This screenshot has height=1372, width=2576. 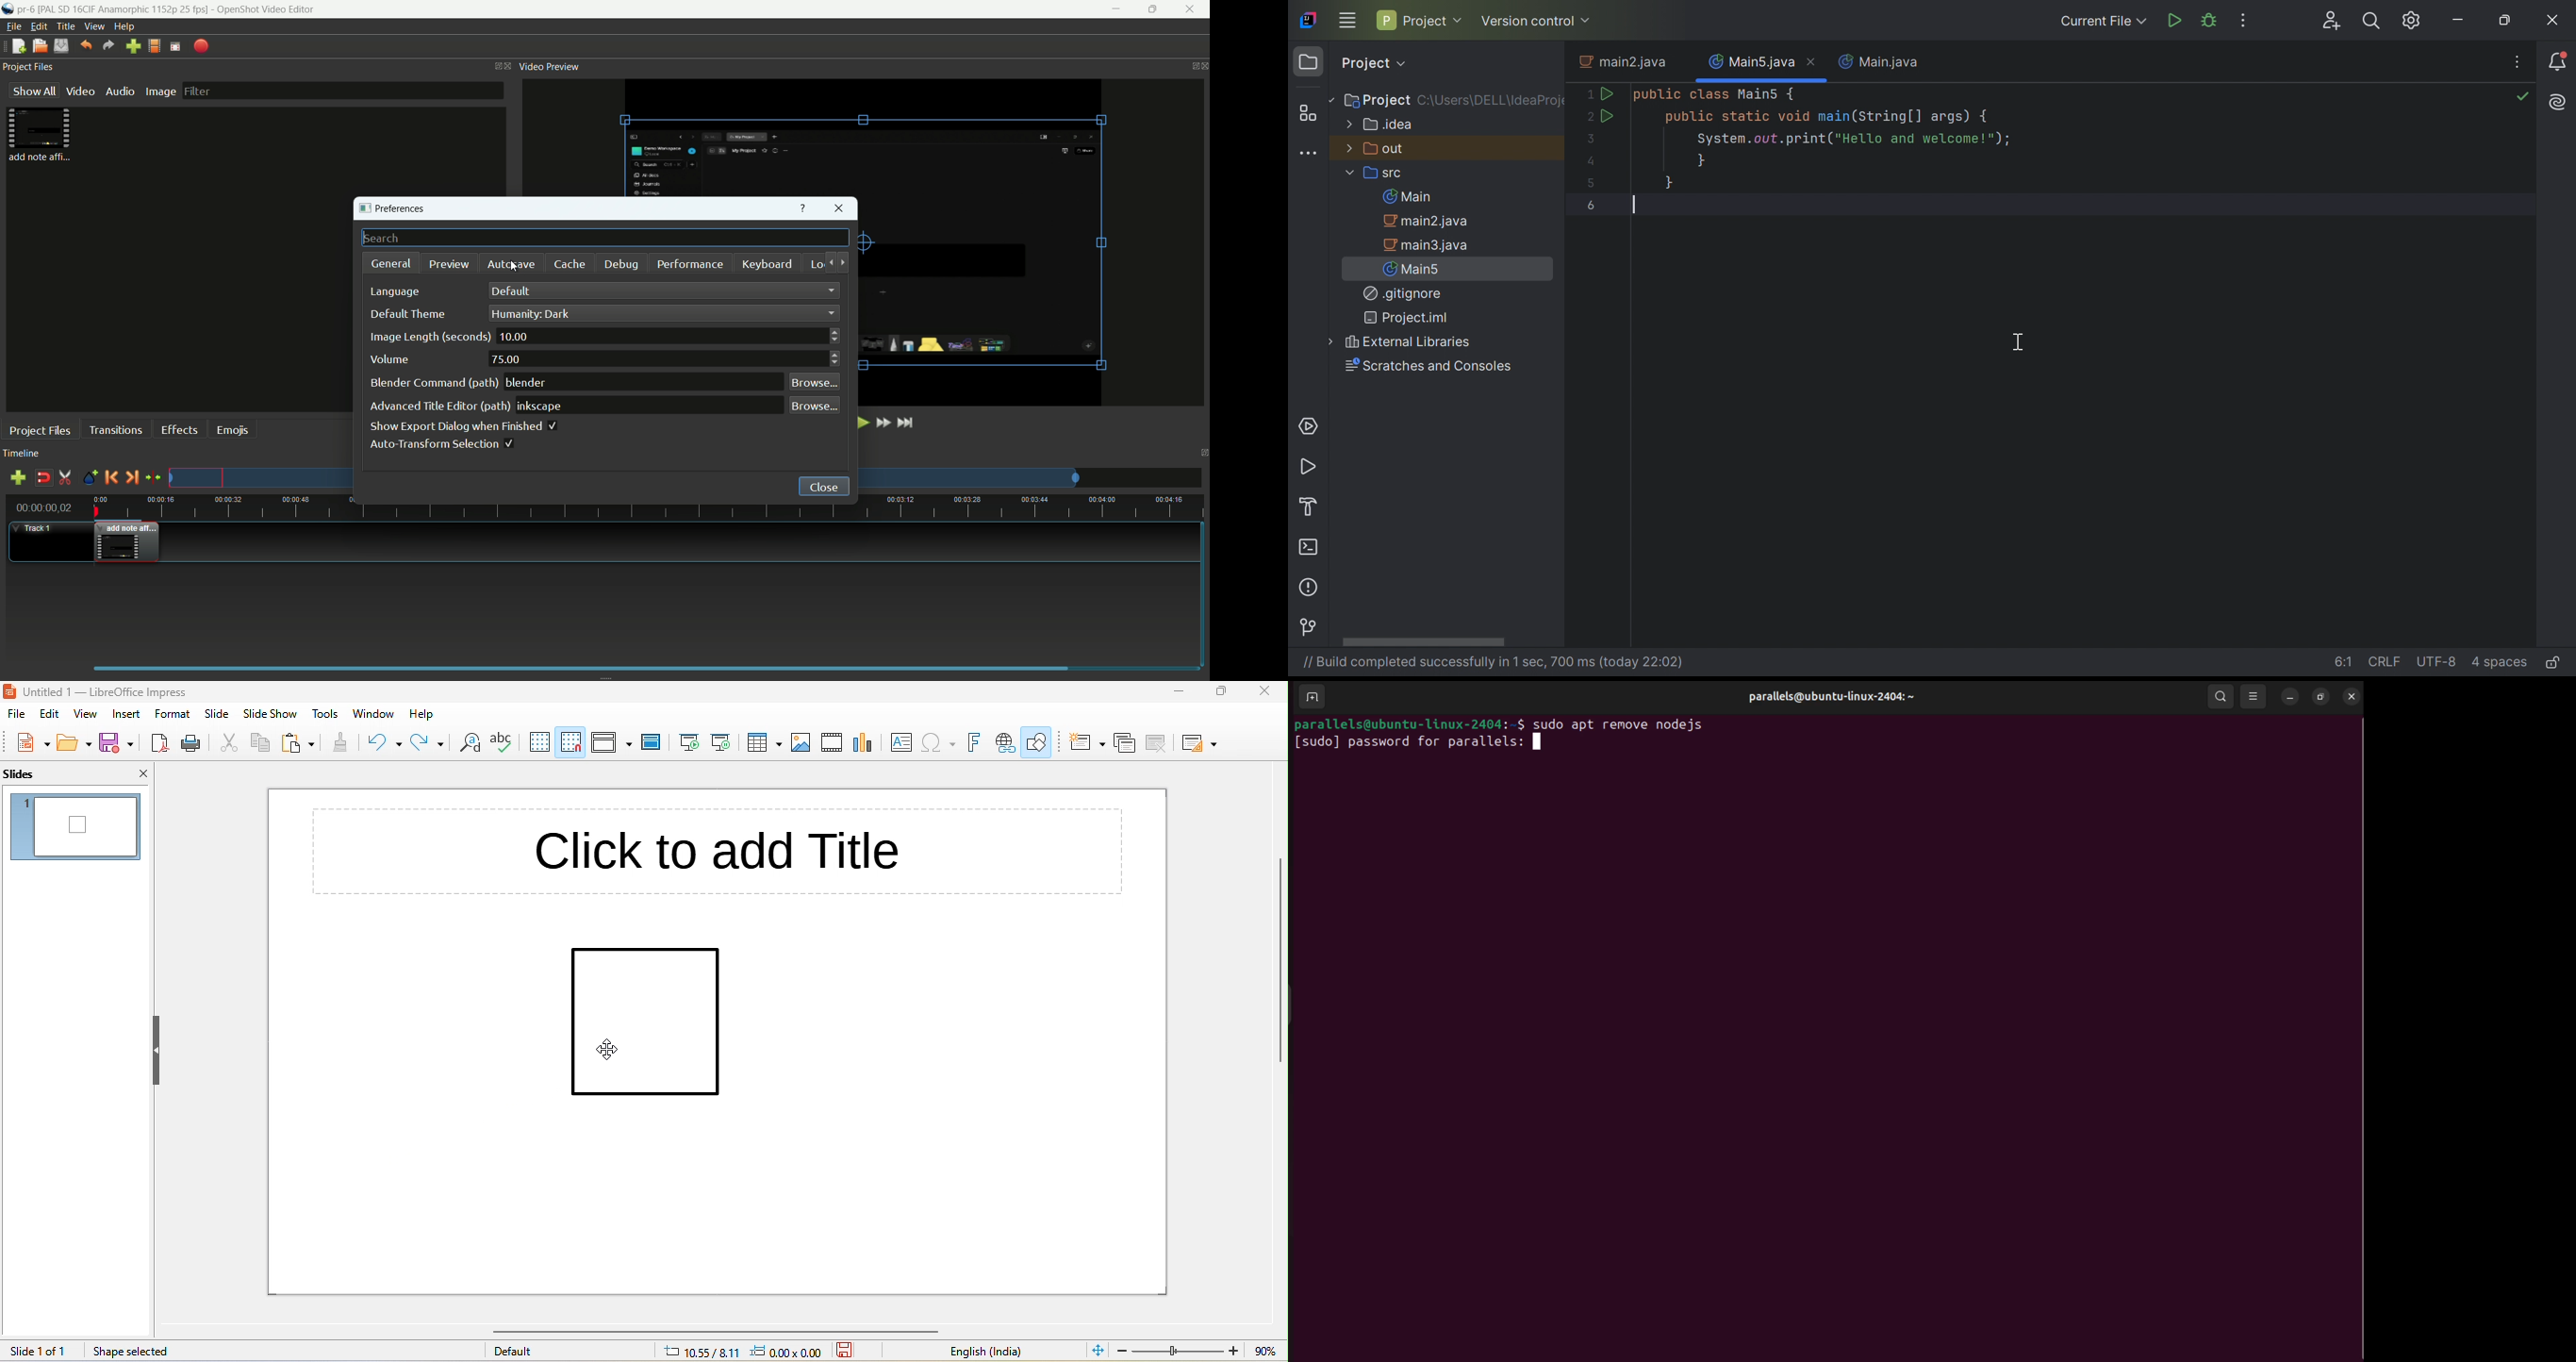 What do you see at coordinates (34, 744) in the screenshot?
I see `new` at bounding box center [34, 744].